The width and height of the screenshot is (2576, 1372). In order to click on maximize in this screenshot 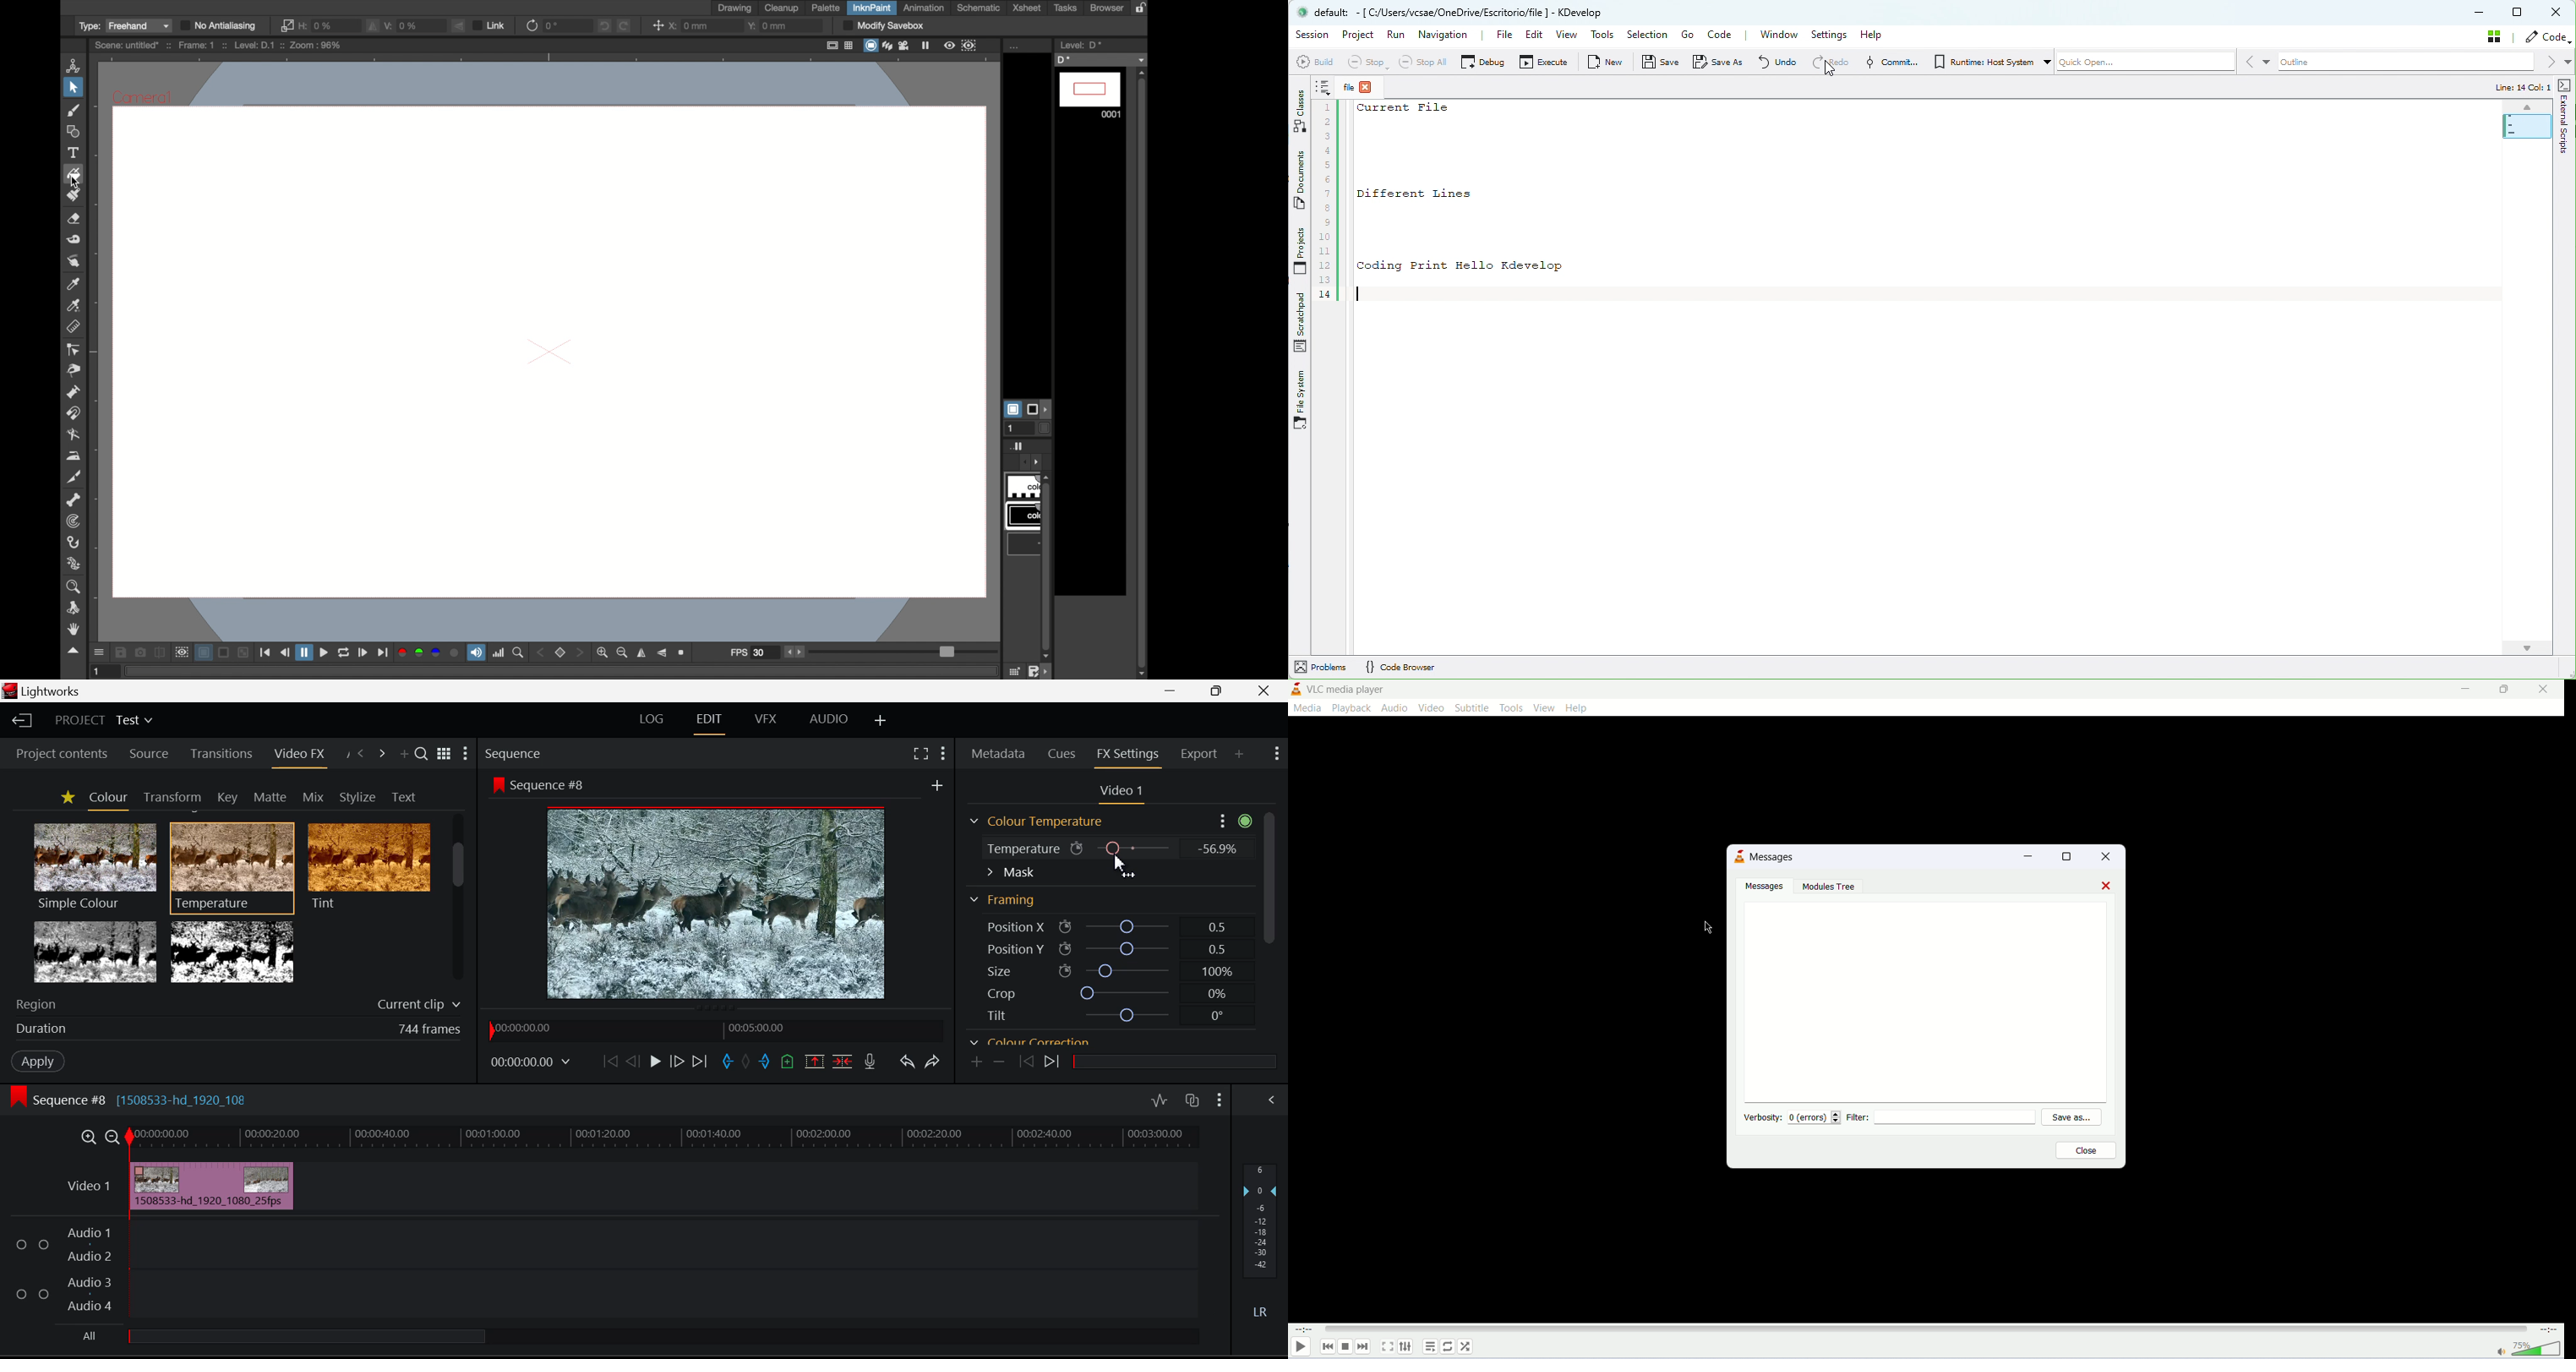, I will do `click(2506, 692)`.